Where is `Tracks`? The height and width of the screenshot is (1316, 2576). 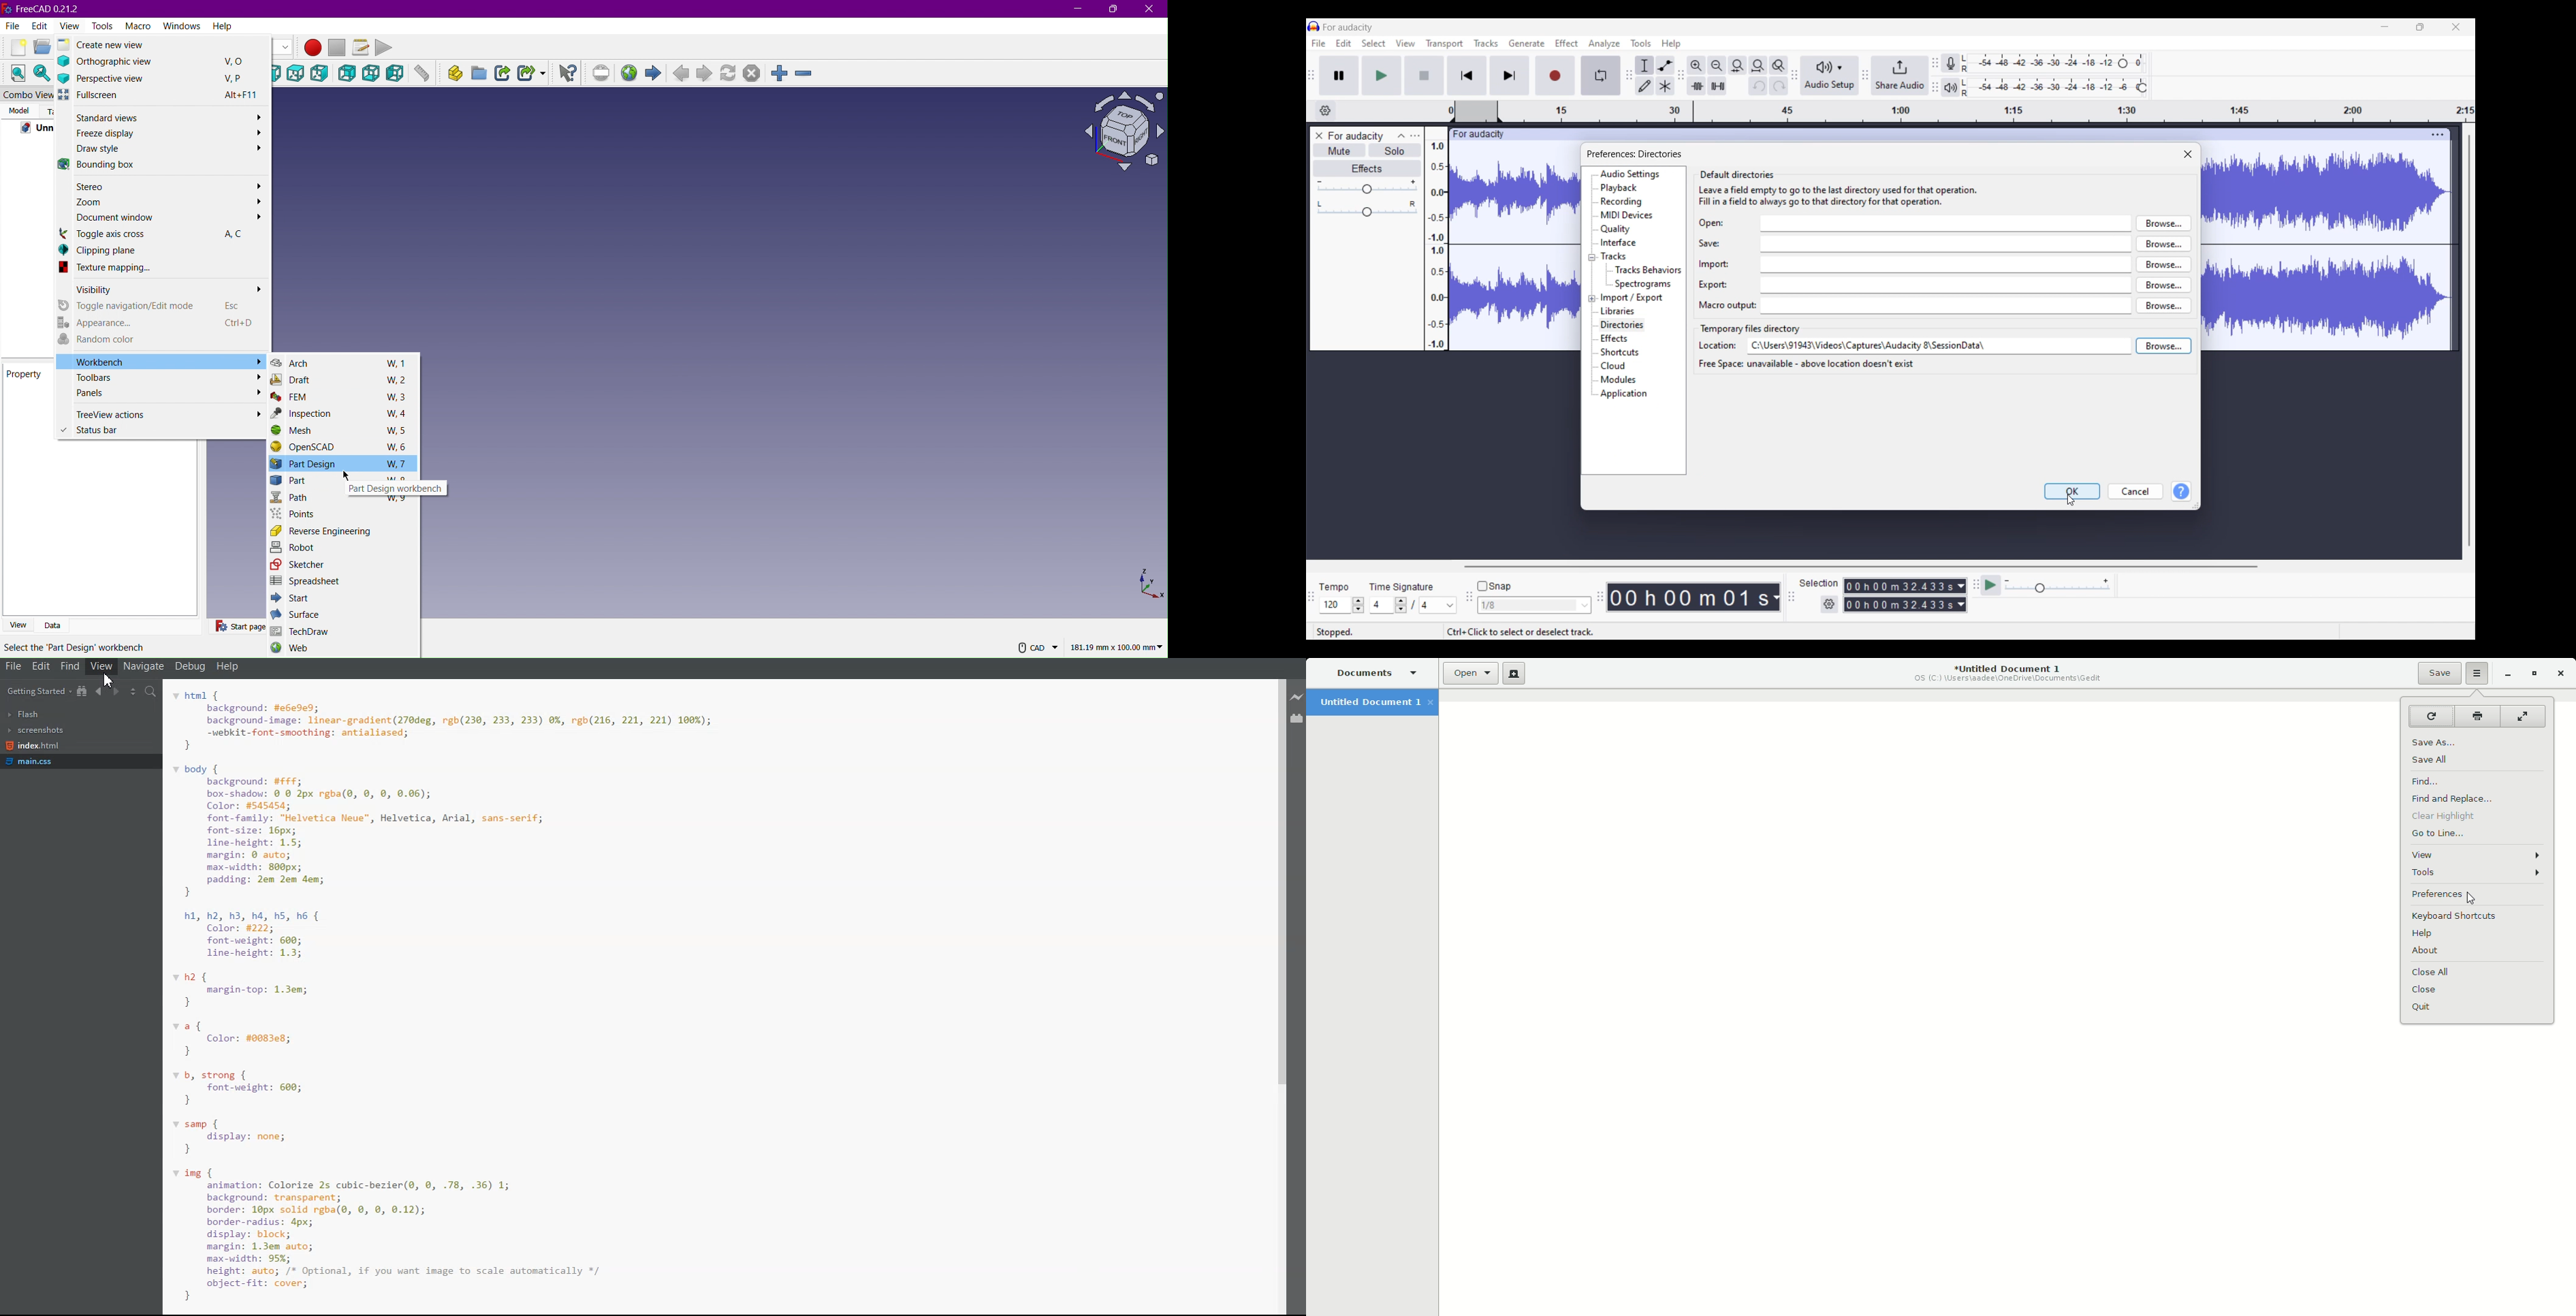 Tracks is located at coordinates (1614, 256).